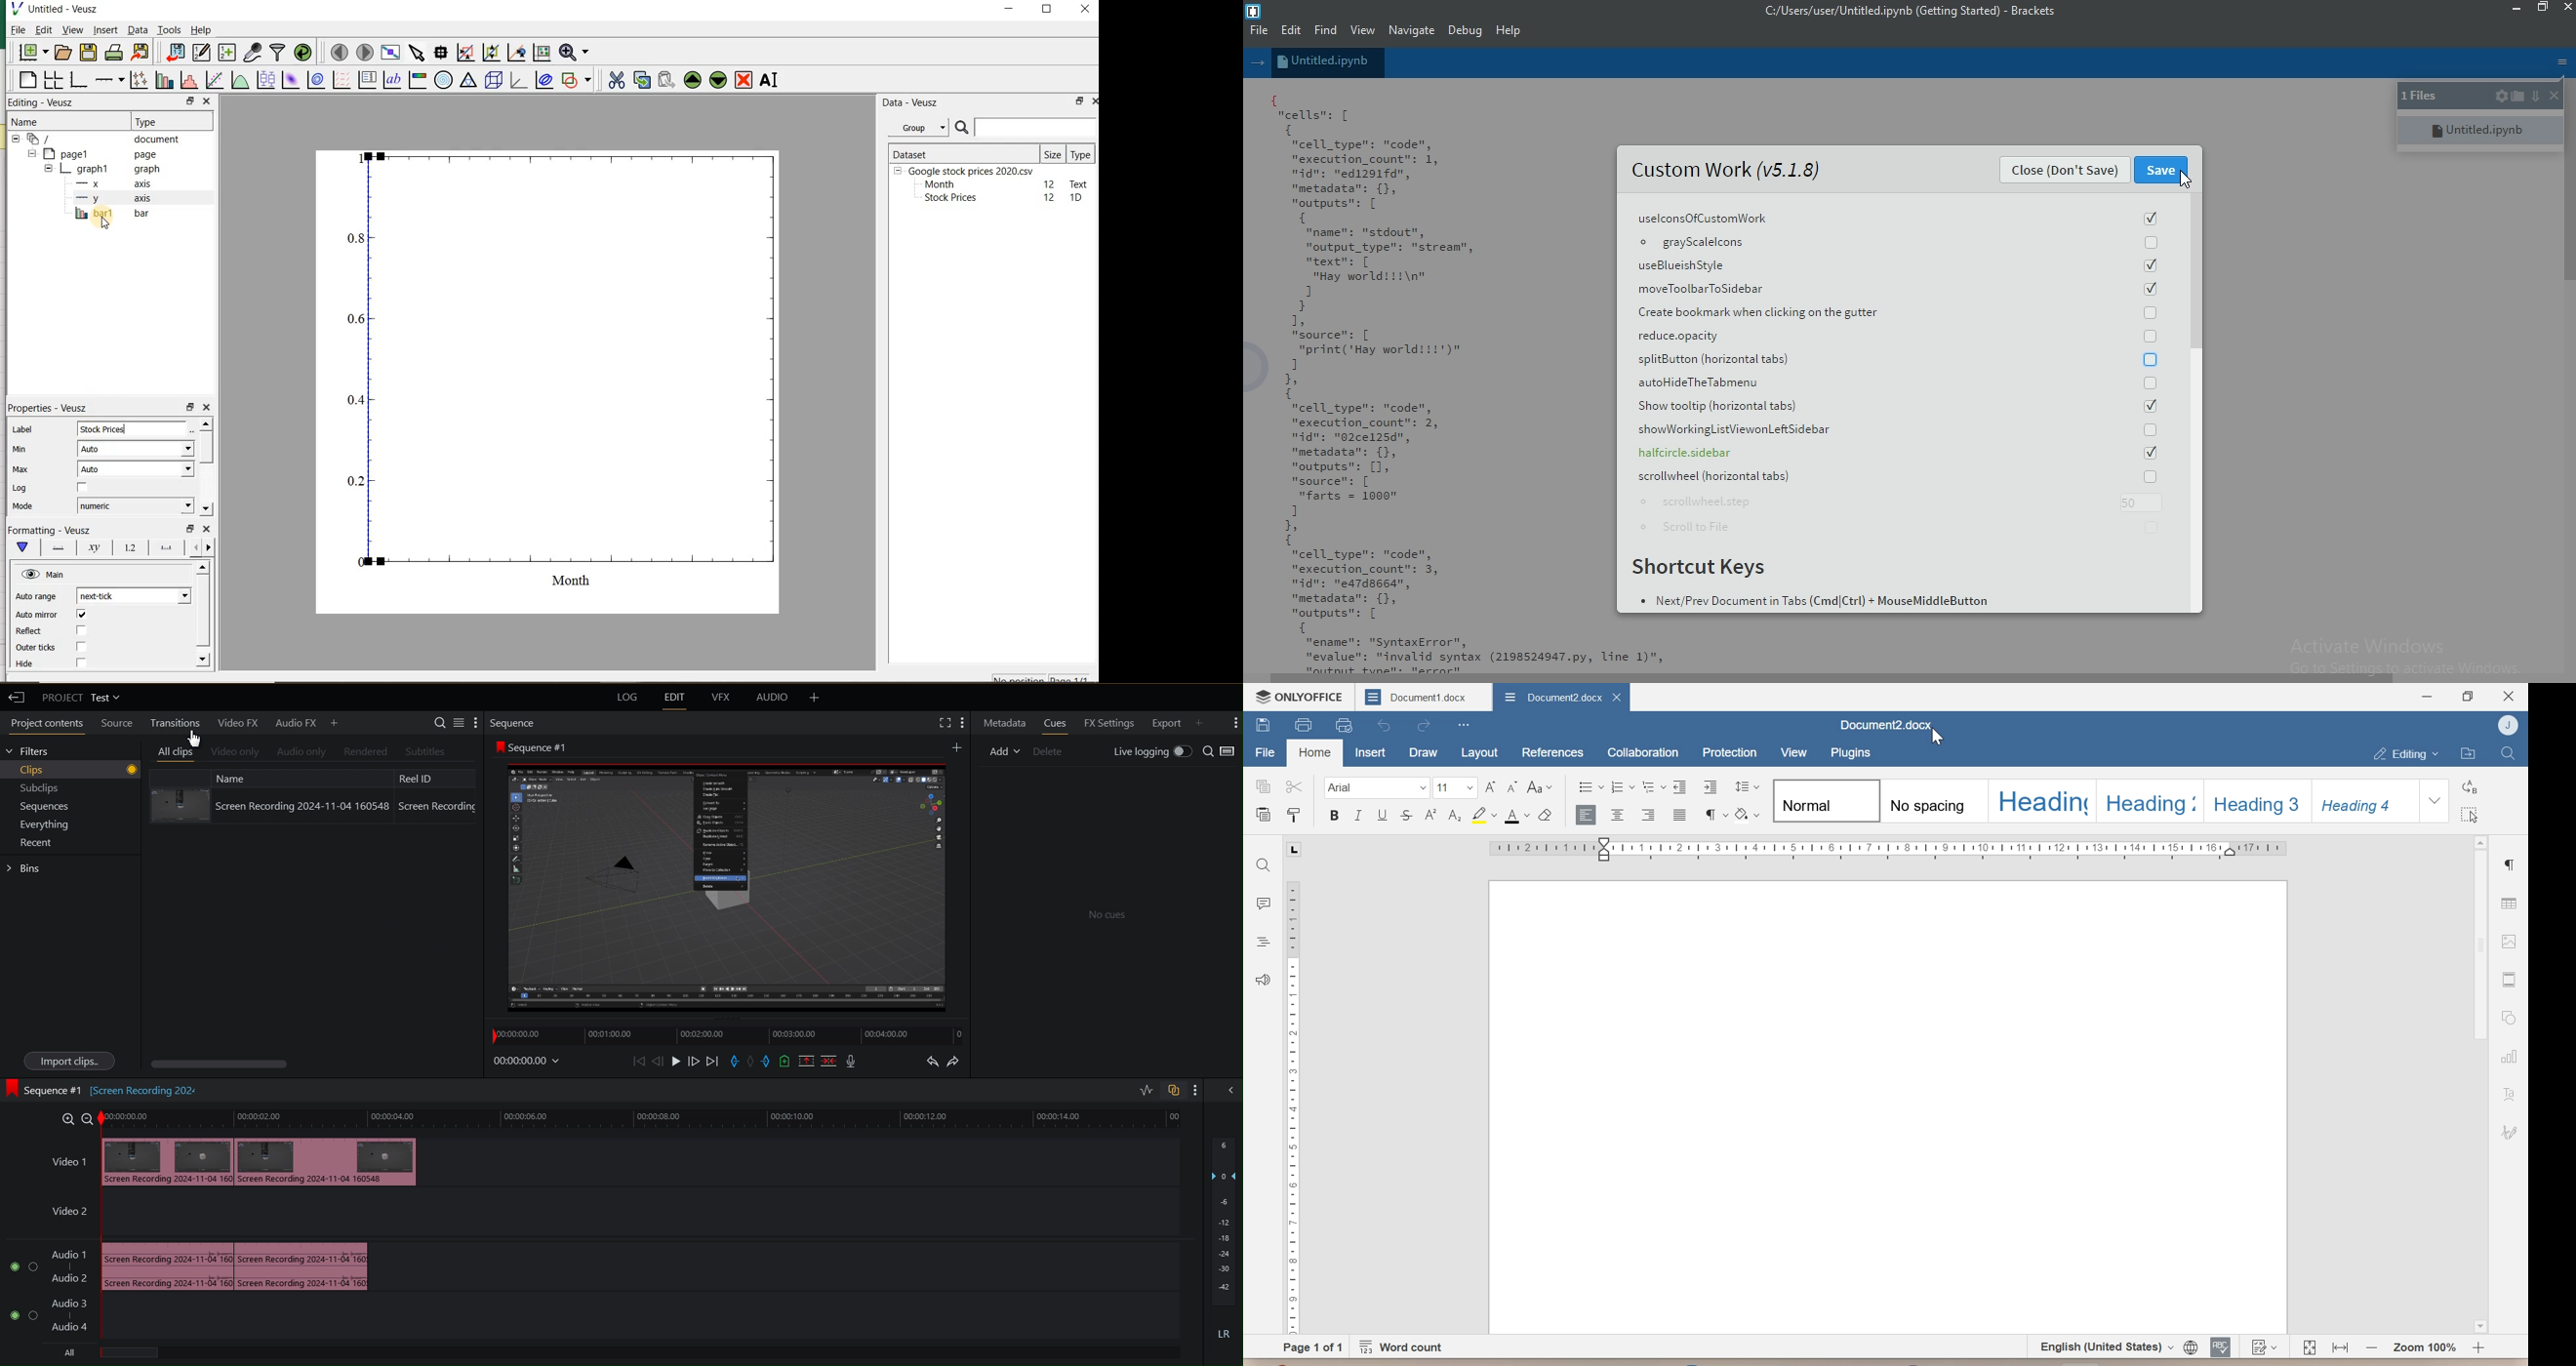  I want to click on Metadata, so click(1003, 723).